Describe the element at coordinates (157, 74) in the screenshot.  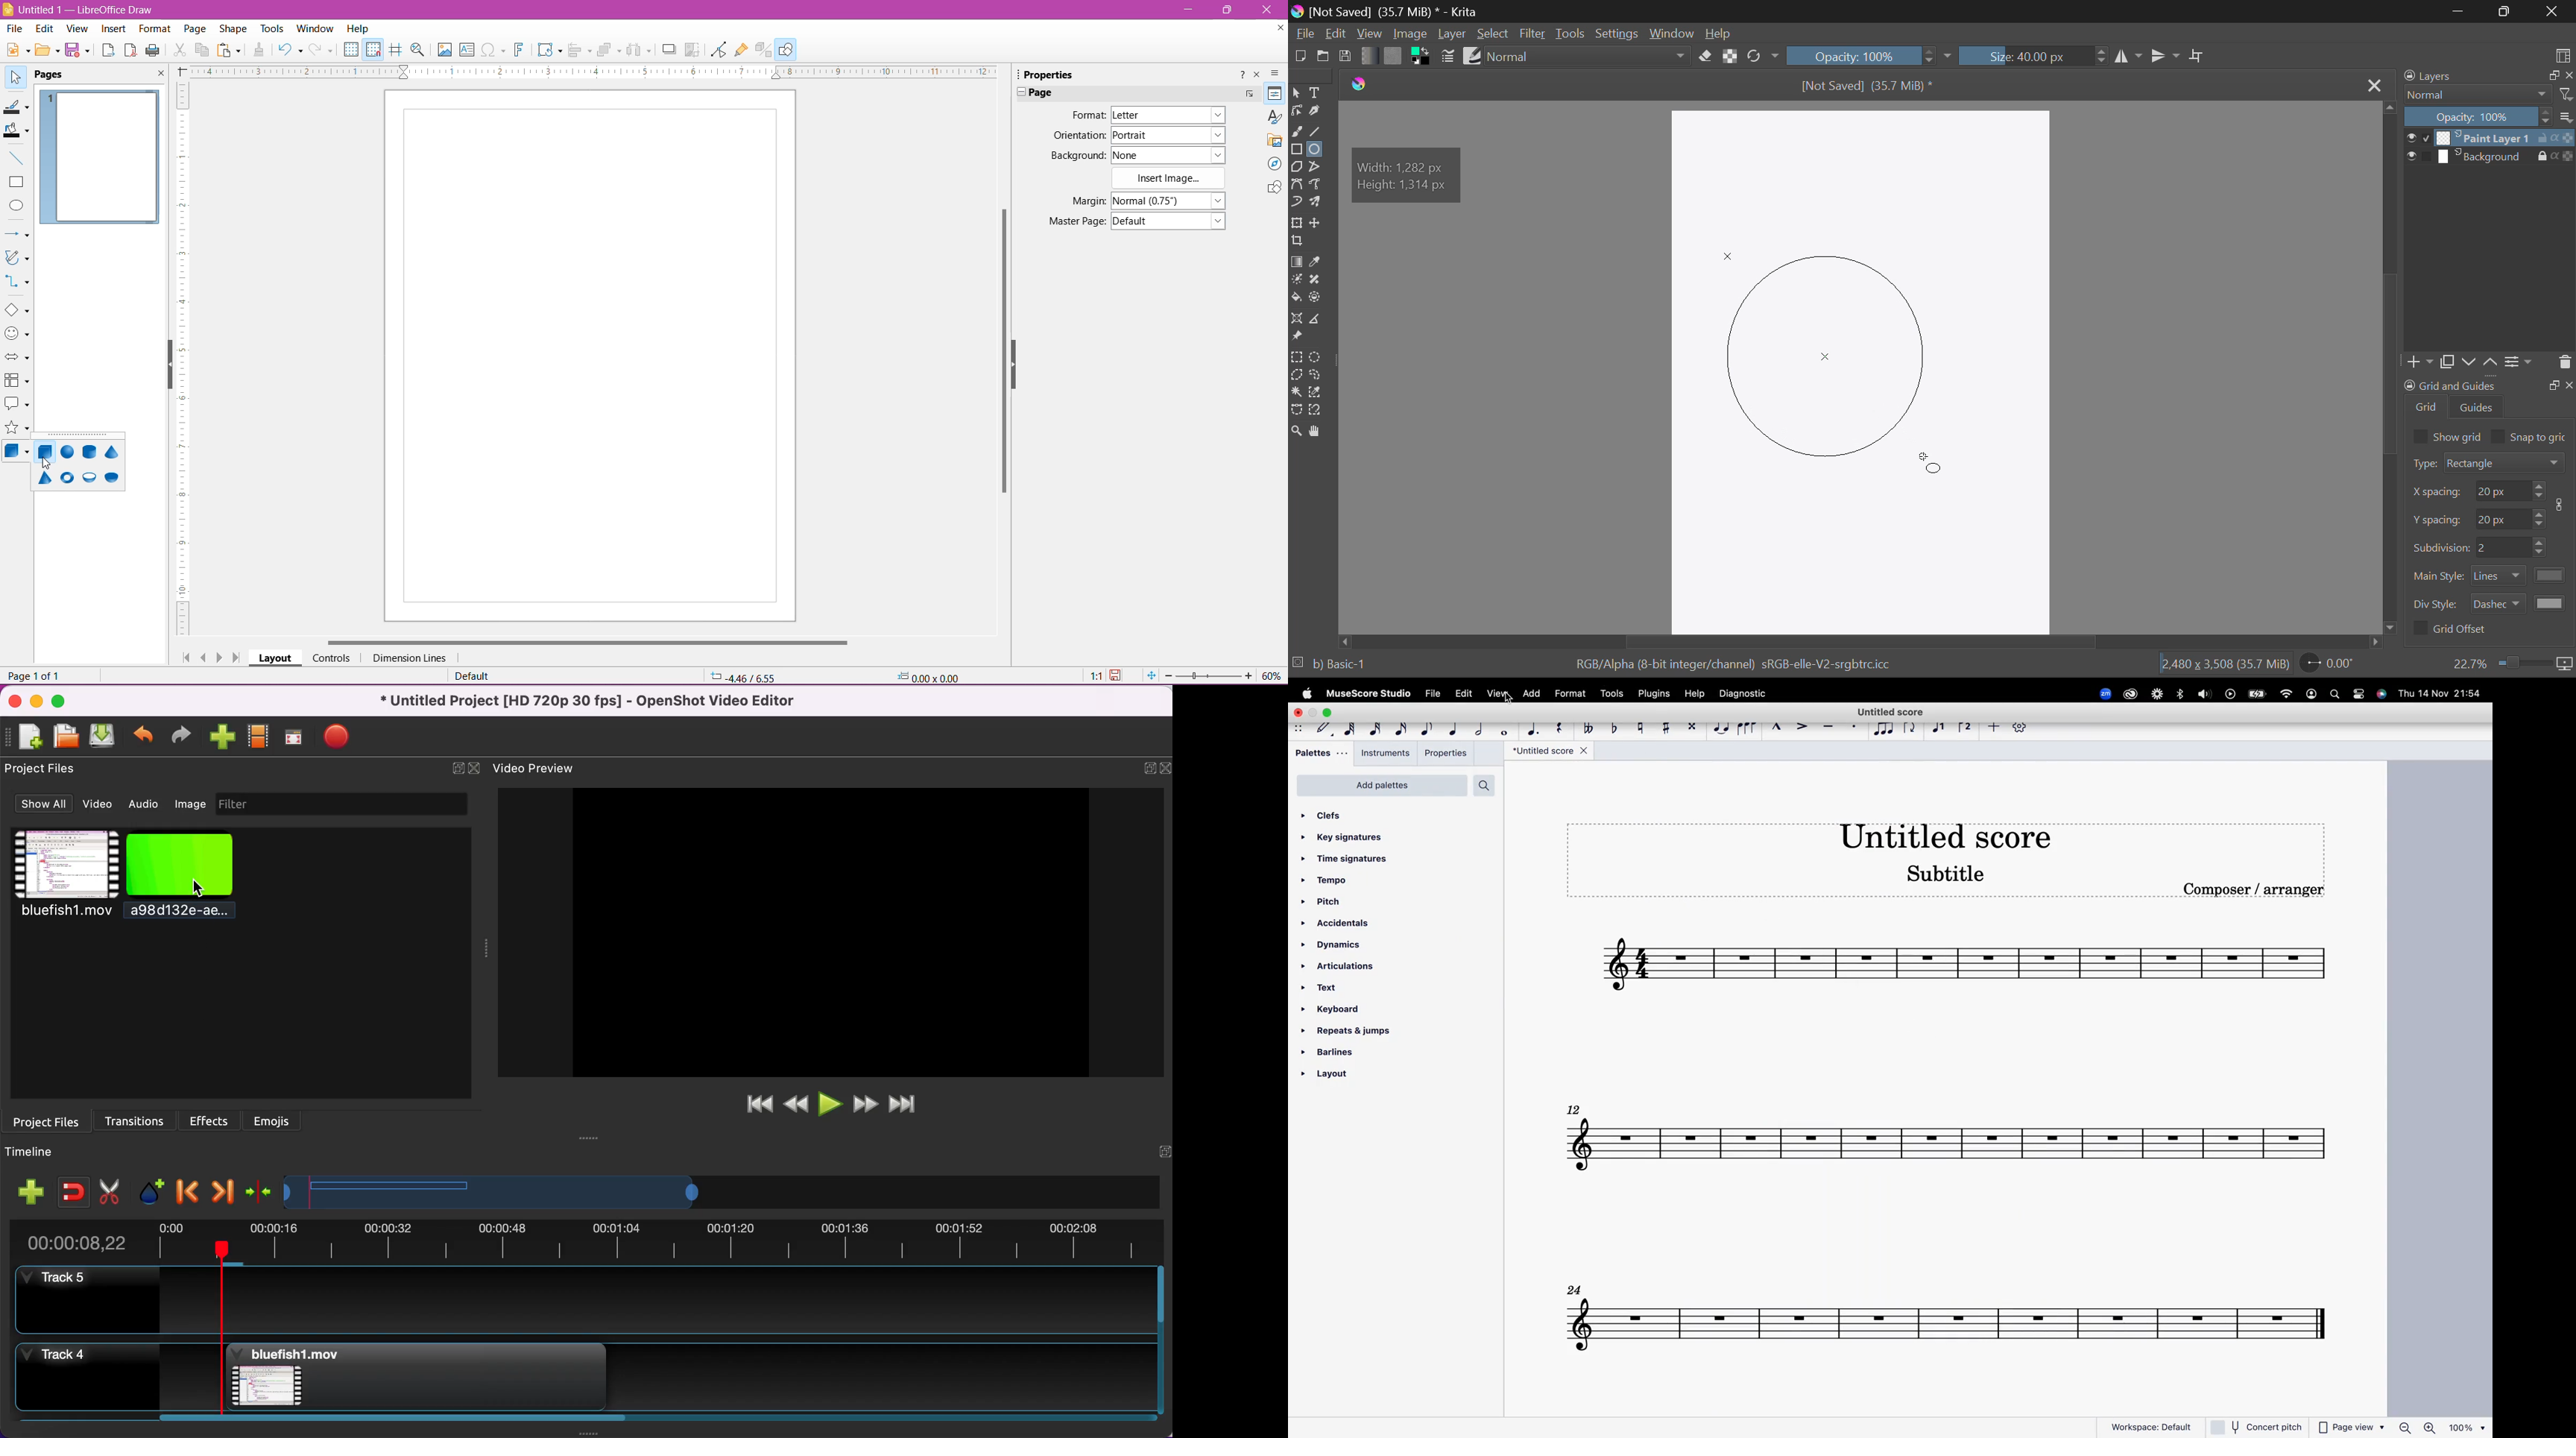
I see `Close Pane` at that location.